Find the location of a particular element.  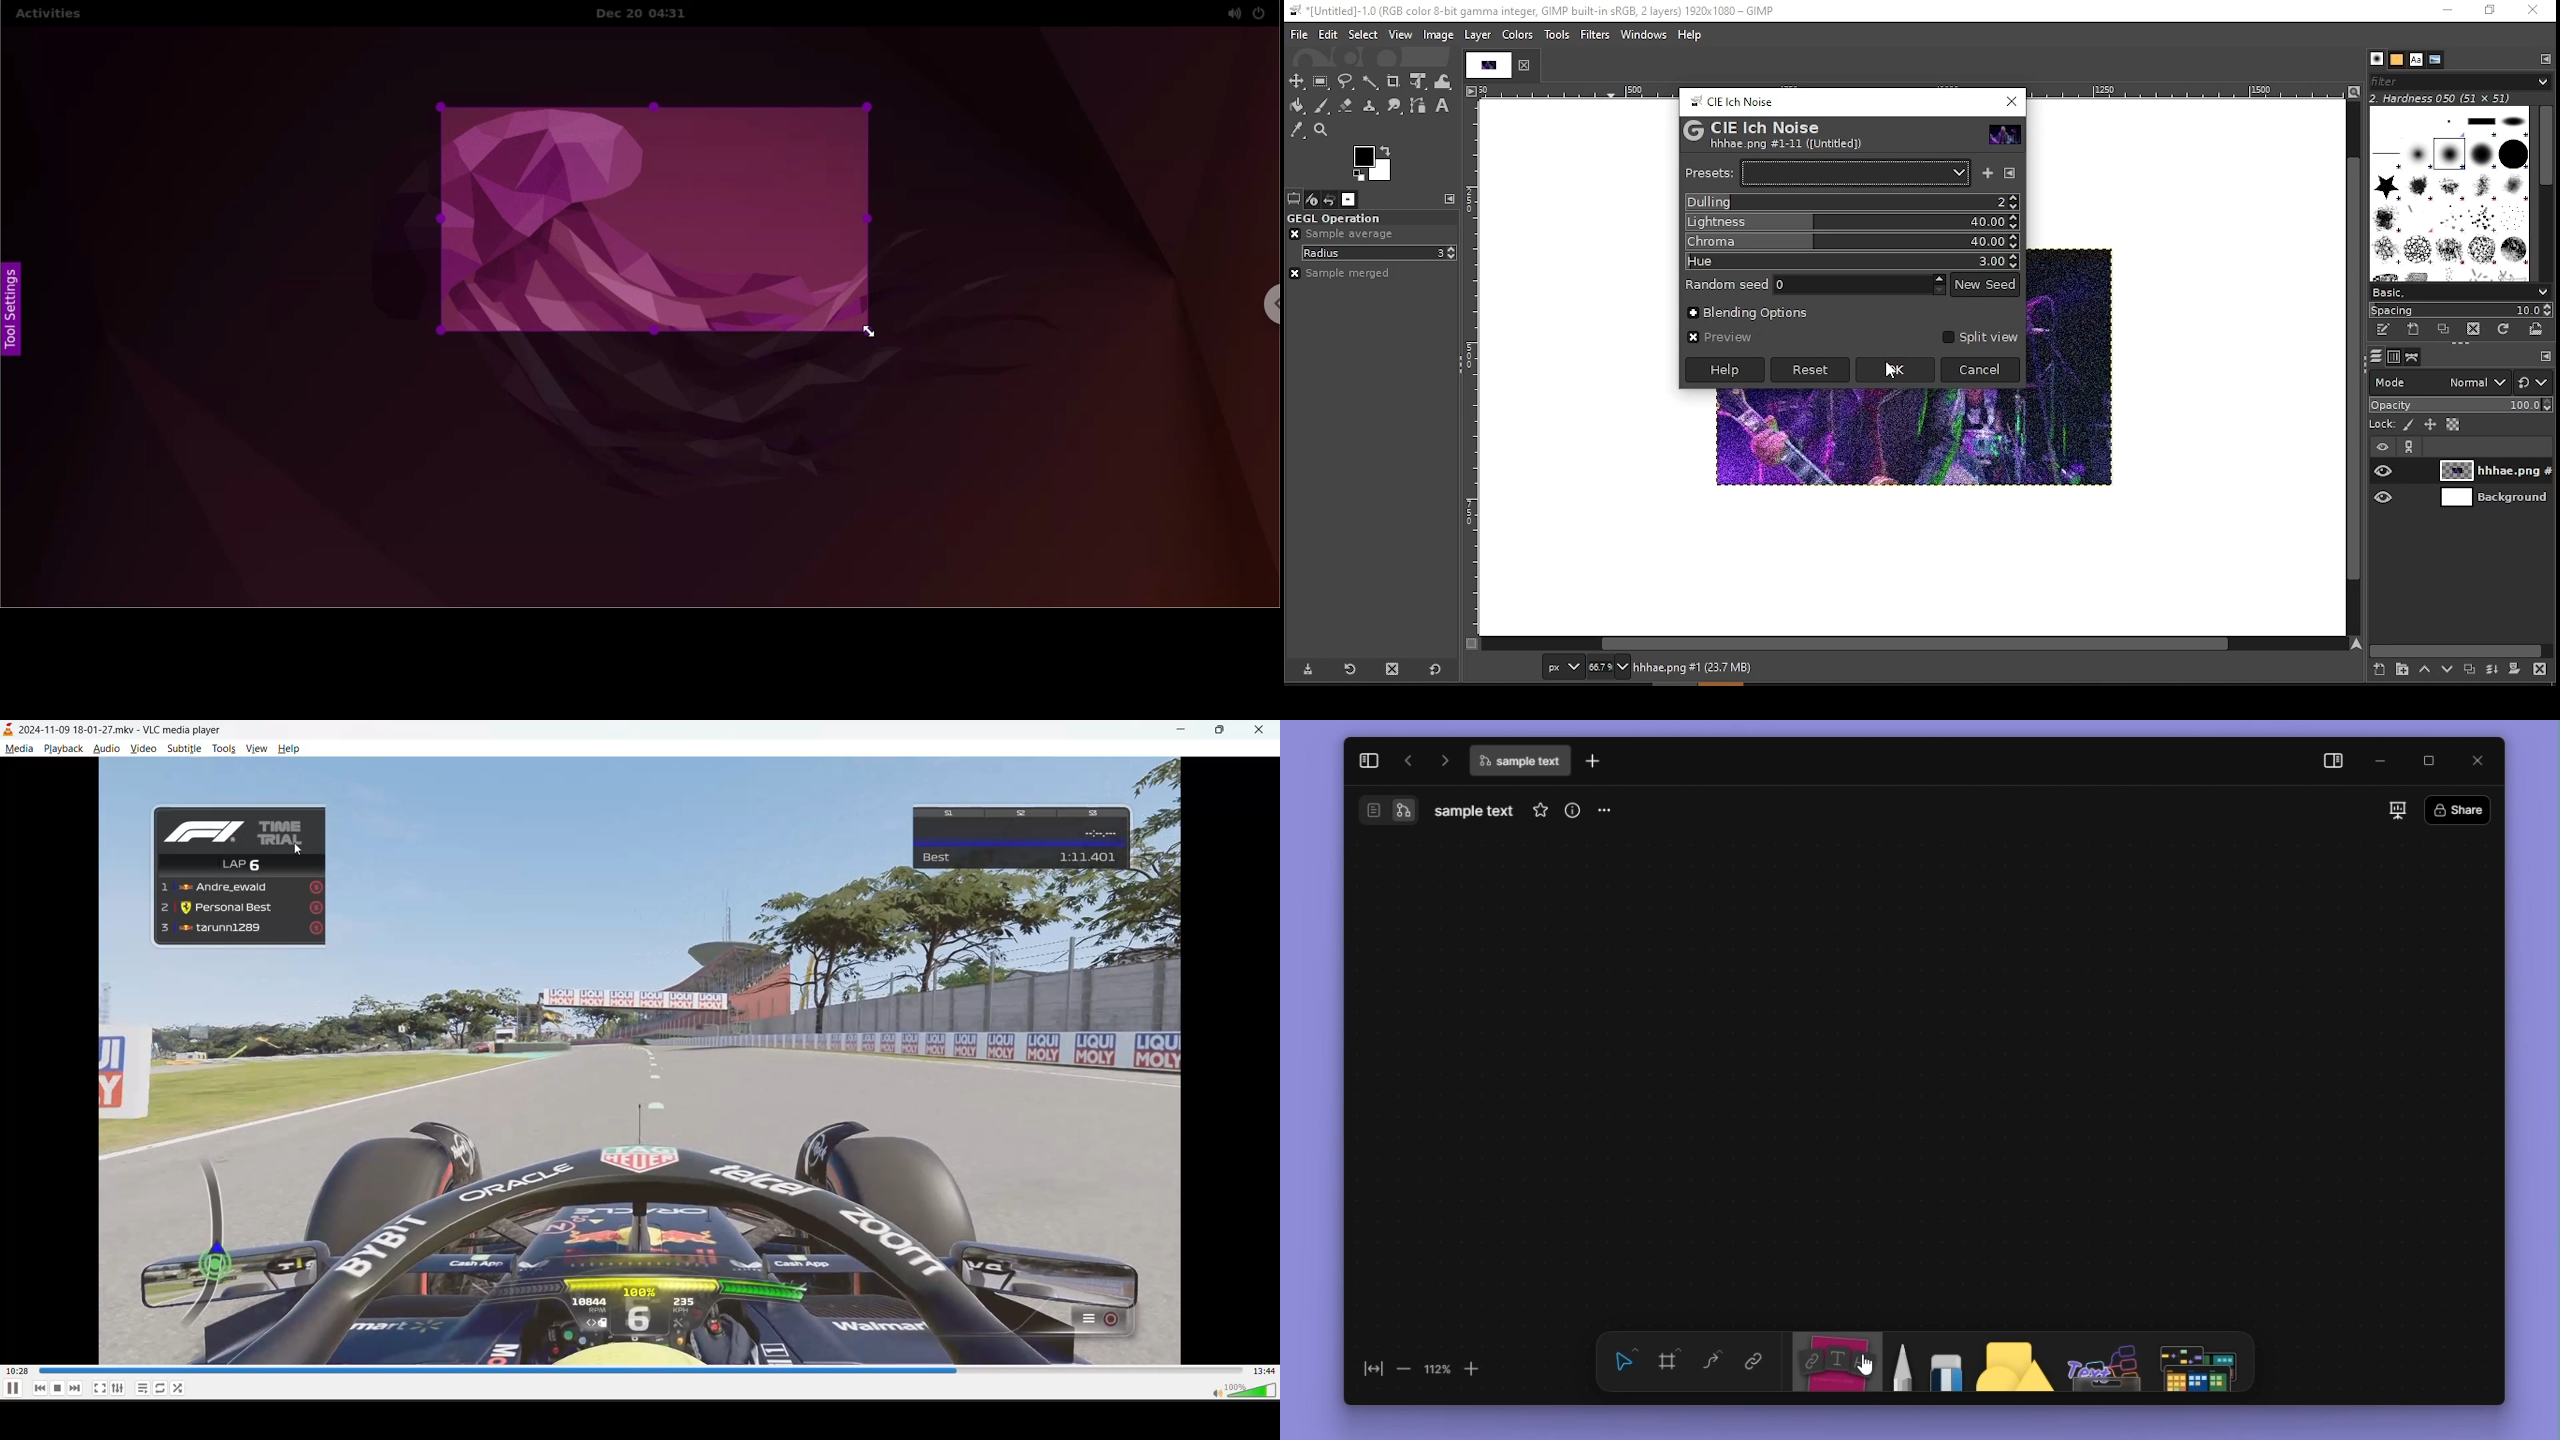

new seed is located at coordinates (1988, 286).